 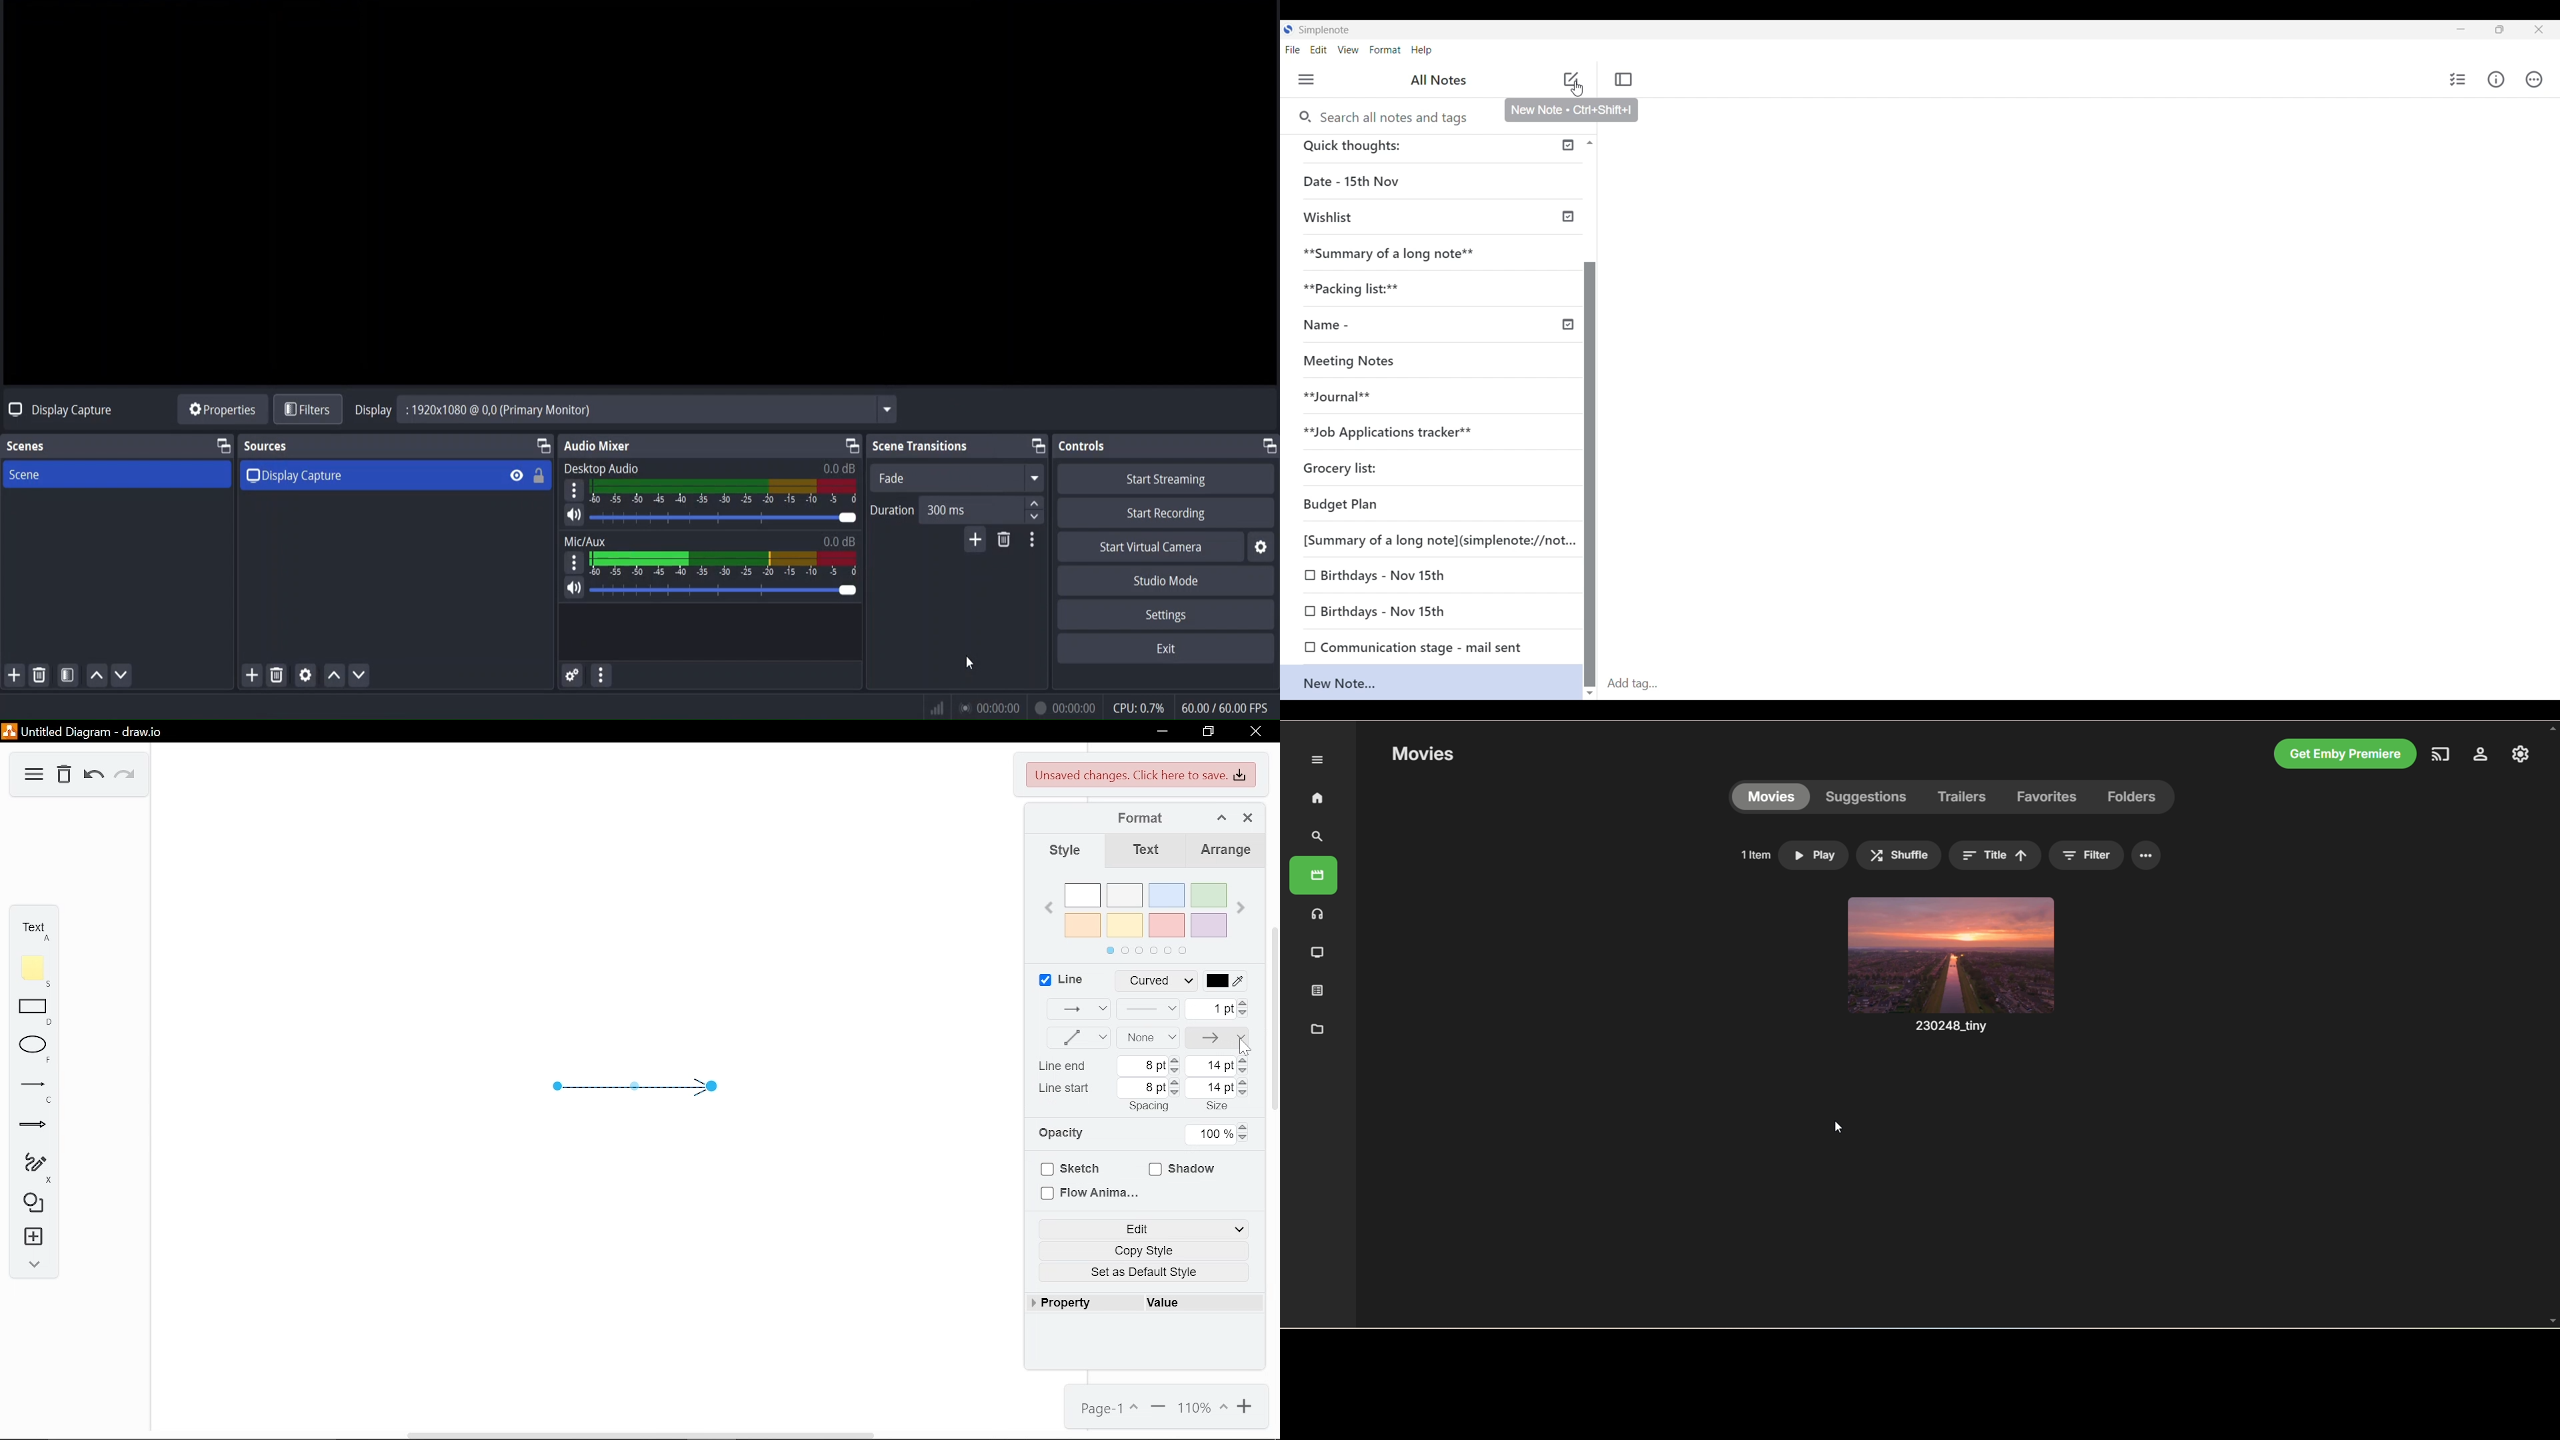 I want to click on scenes, so click(x=26, y=447).